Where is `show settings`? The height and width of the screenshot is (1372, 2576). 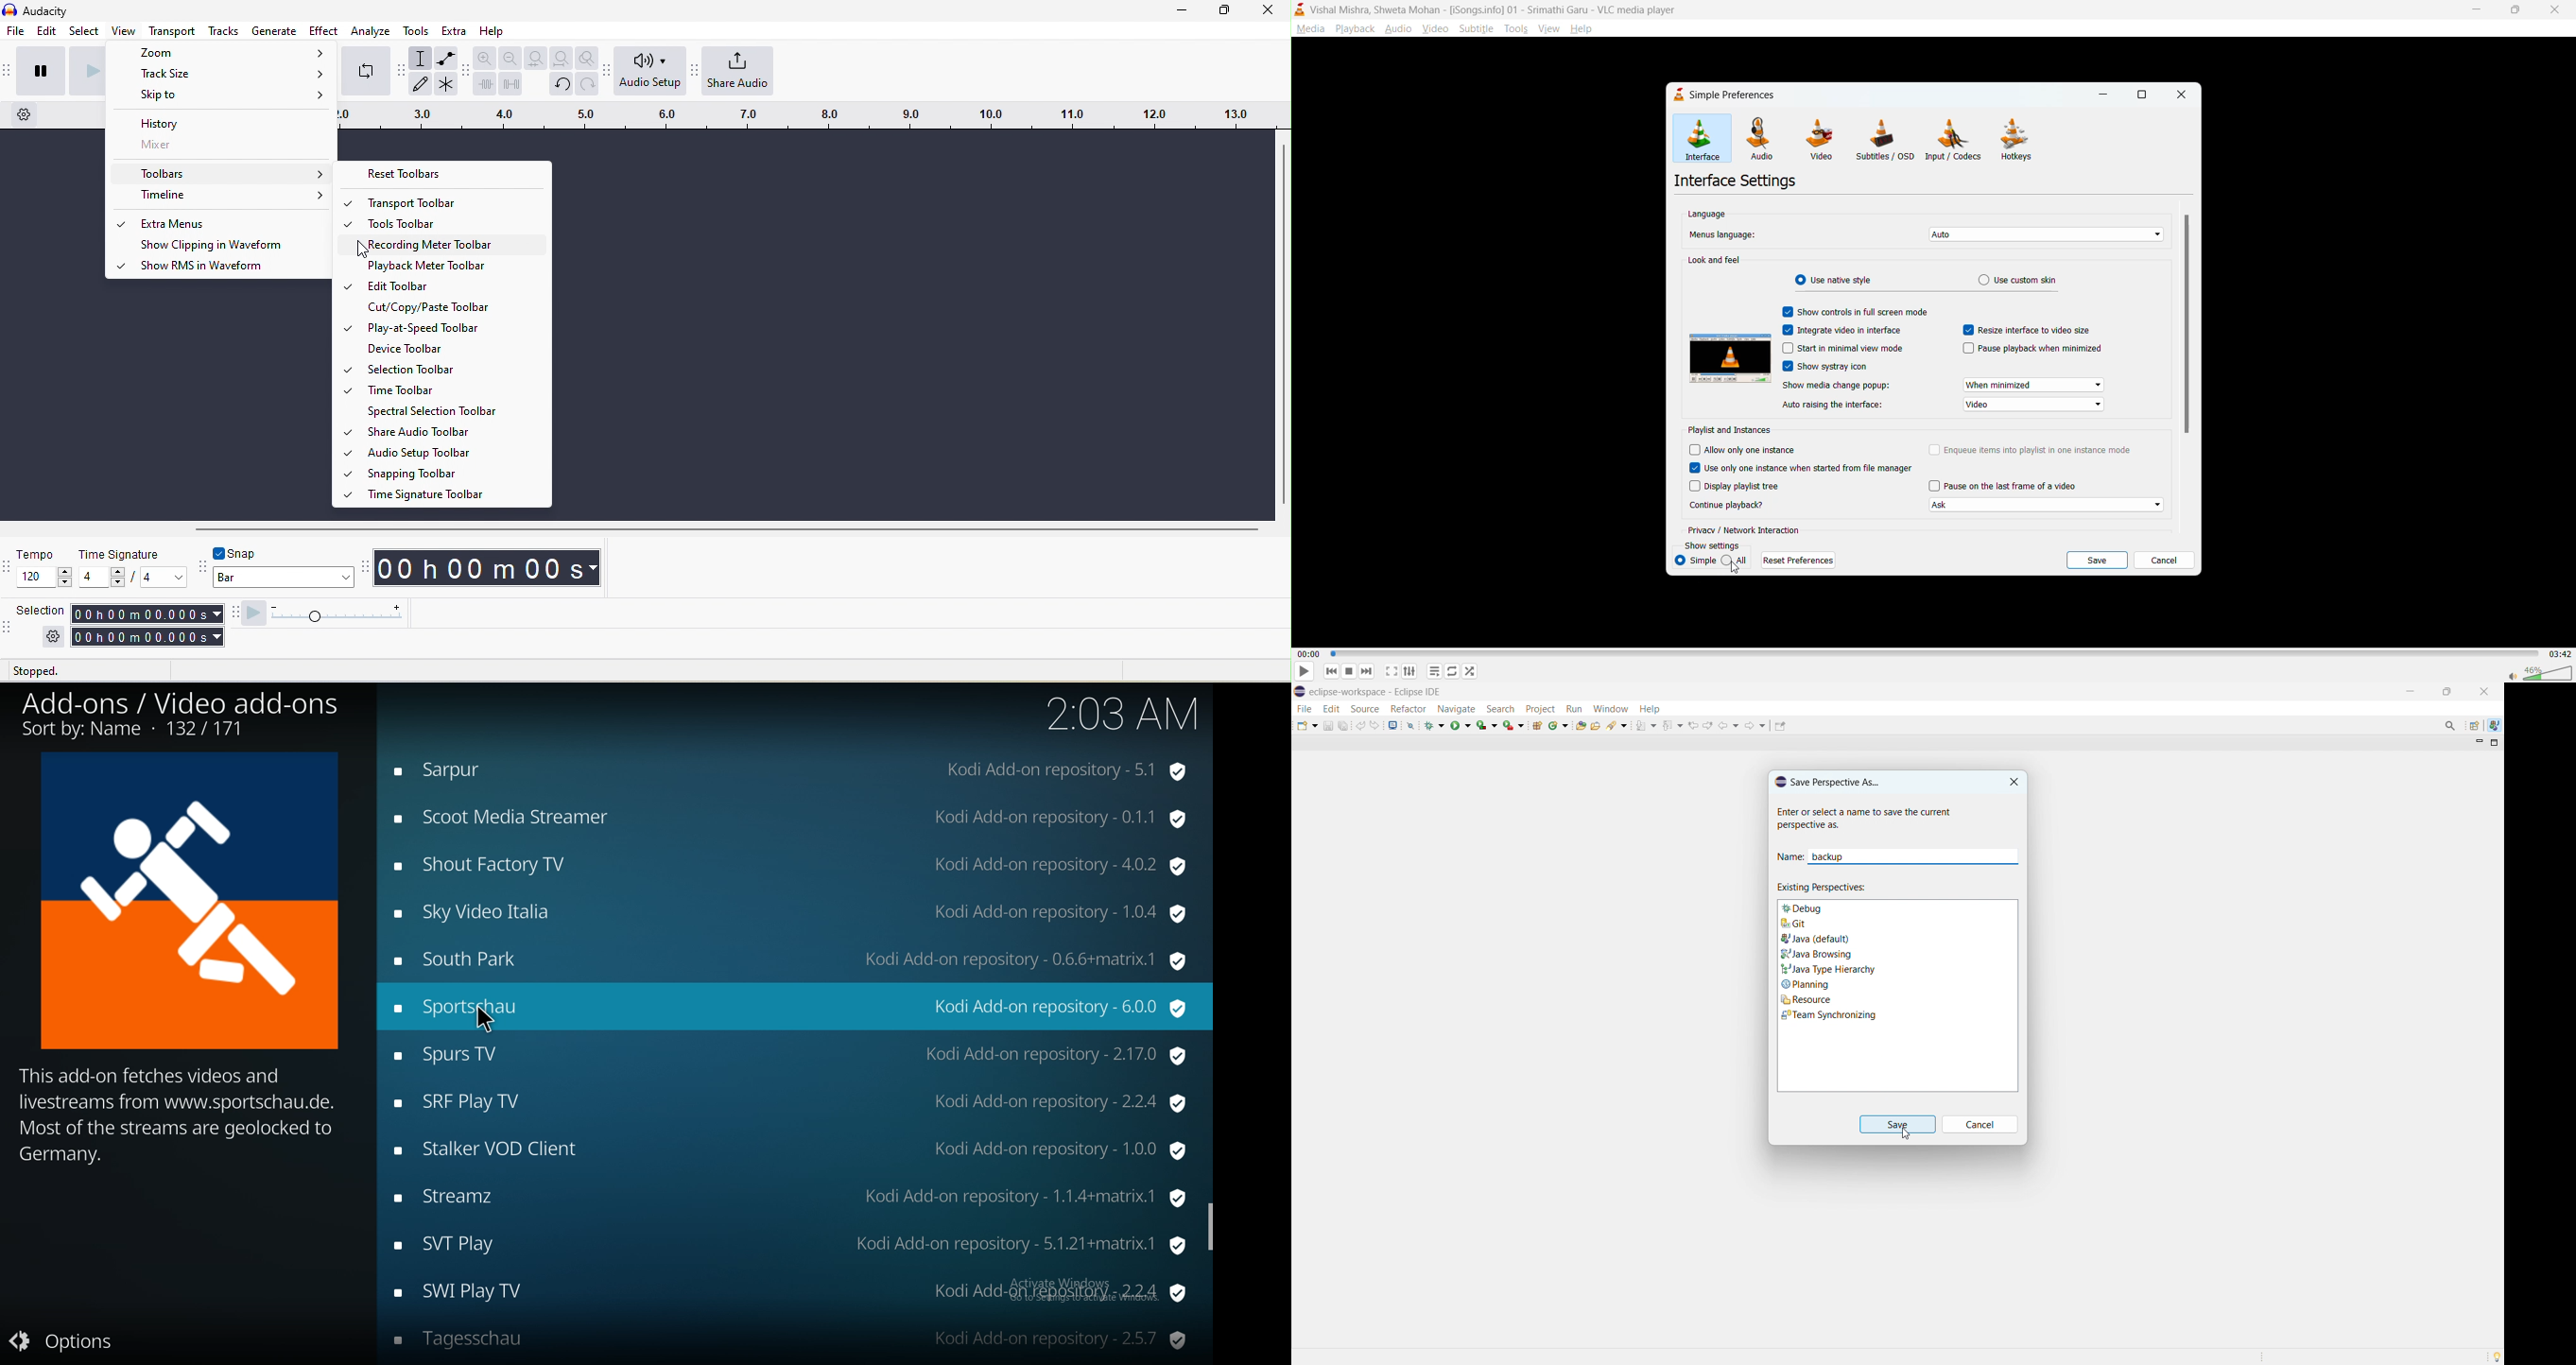
show settings is located at coordinates (1715, 545).